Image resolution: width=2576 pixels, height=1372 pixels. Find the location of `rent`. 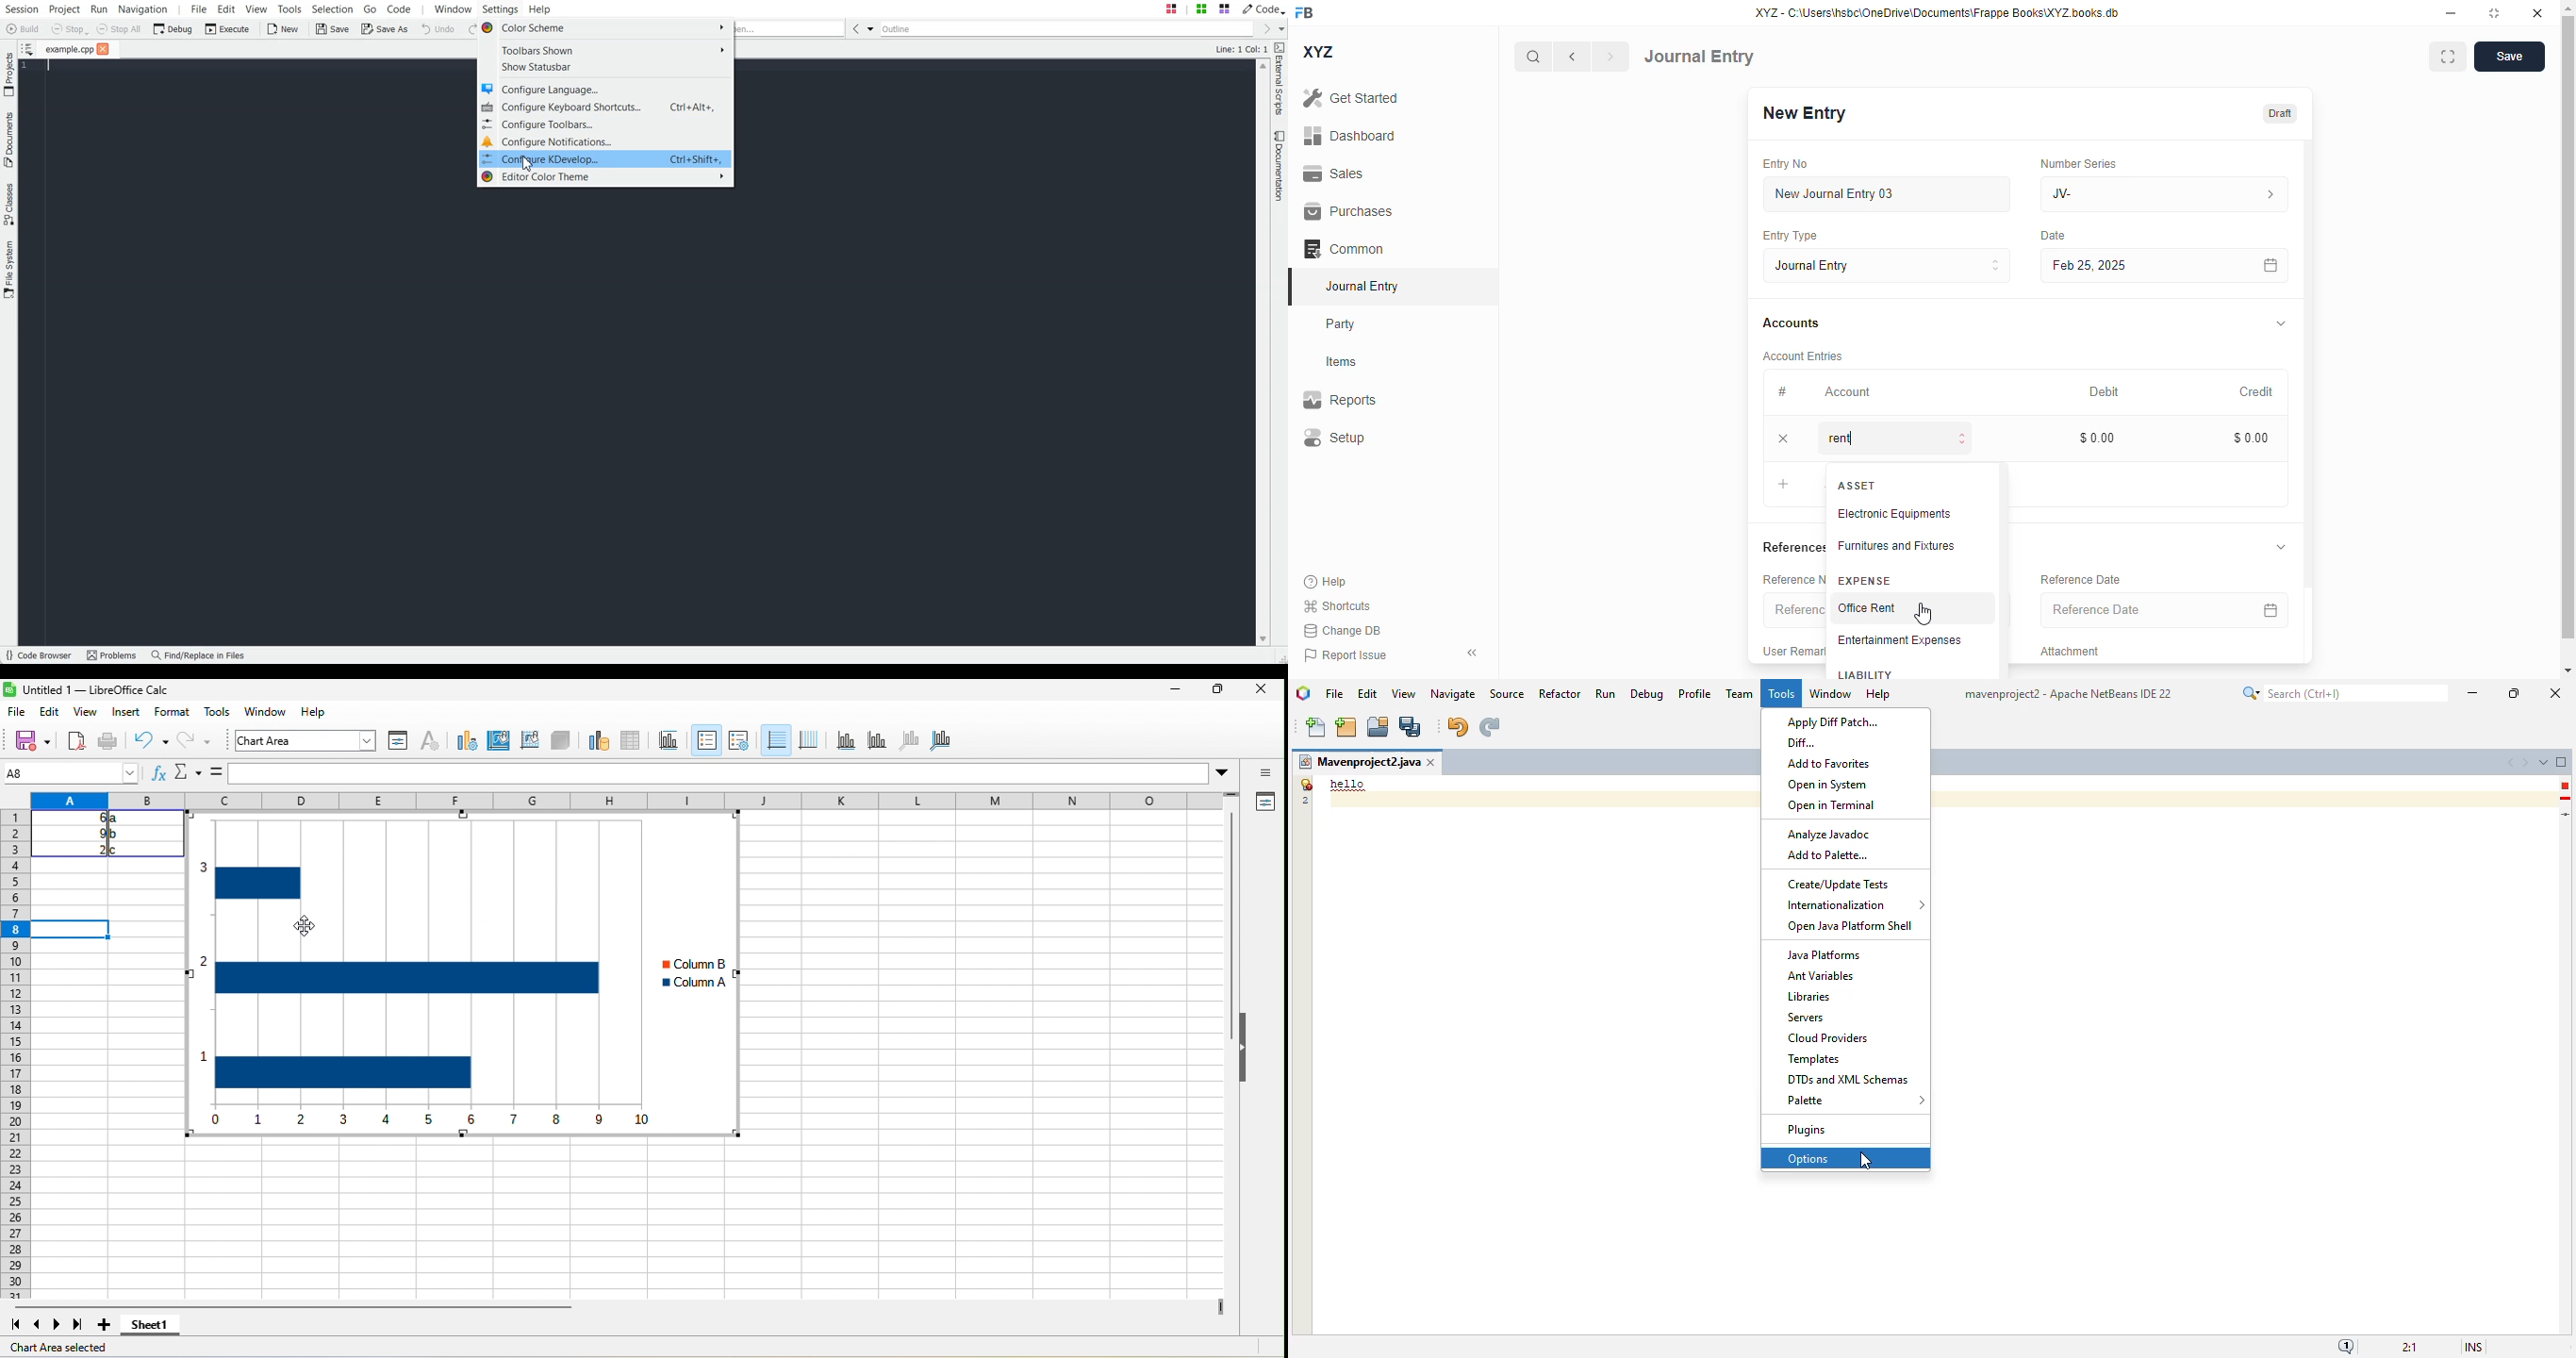

rent is located at coordinates (1894, 439).